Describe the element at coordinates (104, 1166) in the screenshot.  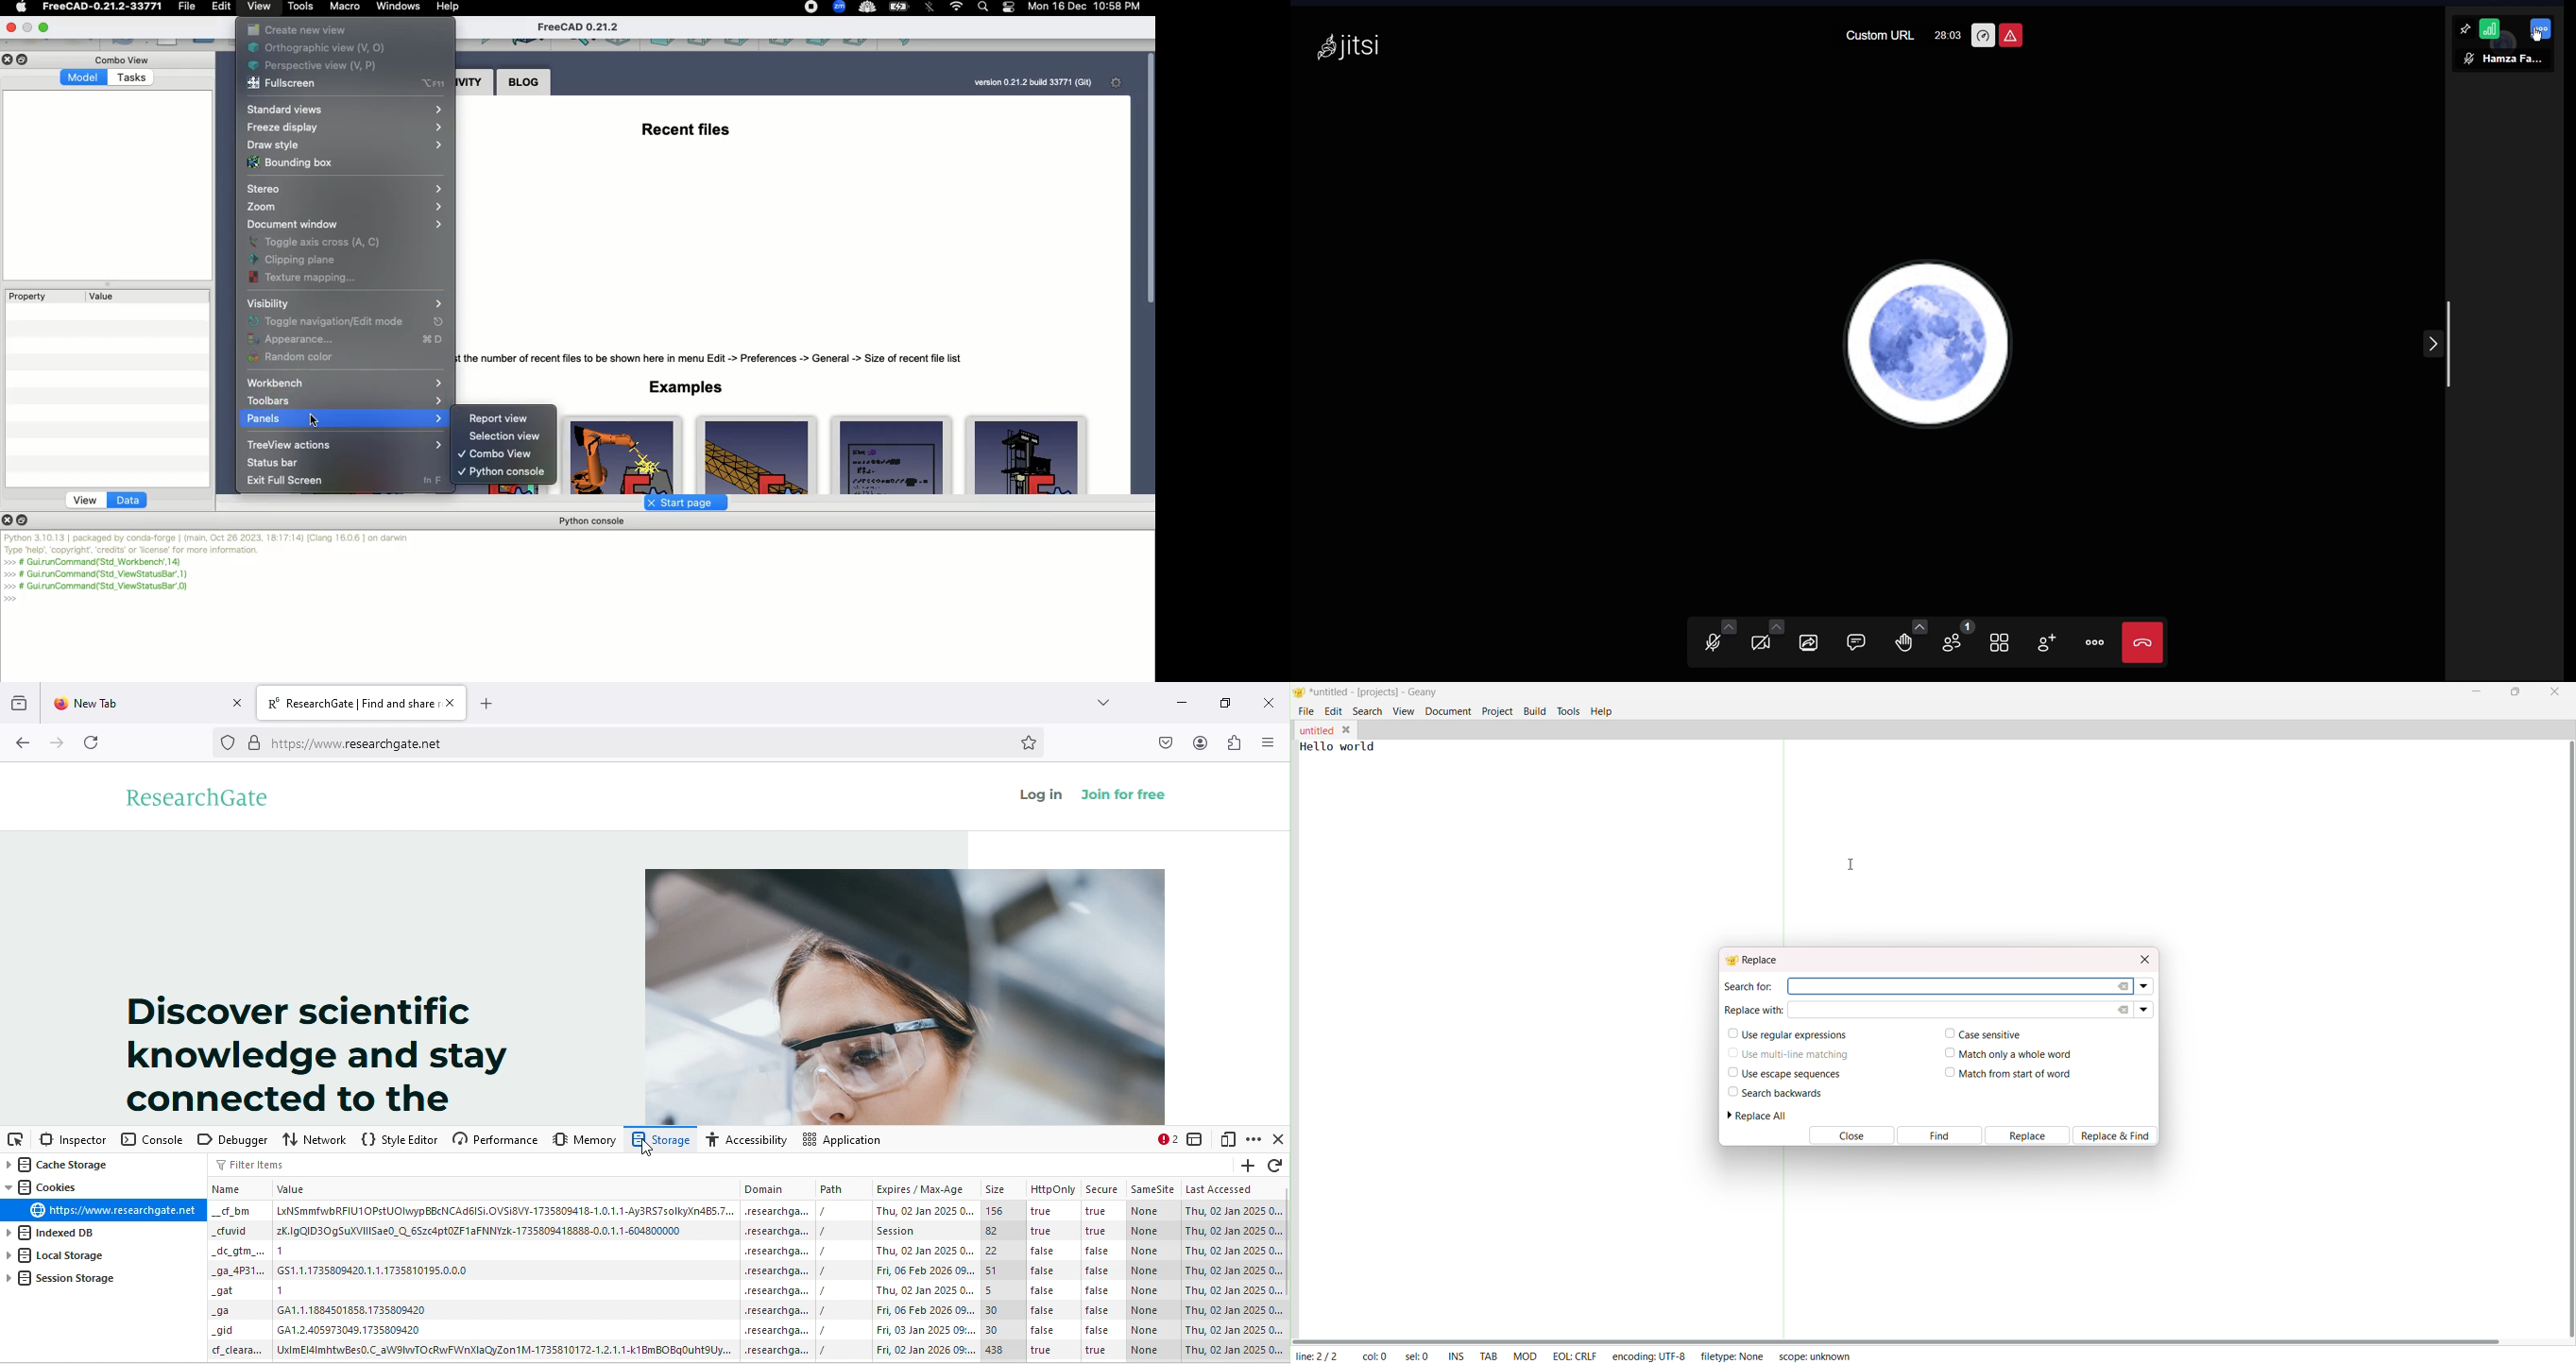
I see `cache storage` at that location.